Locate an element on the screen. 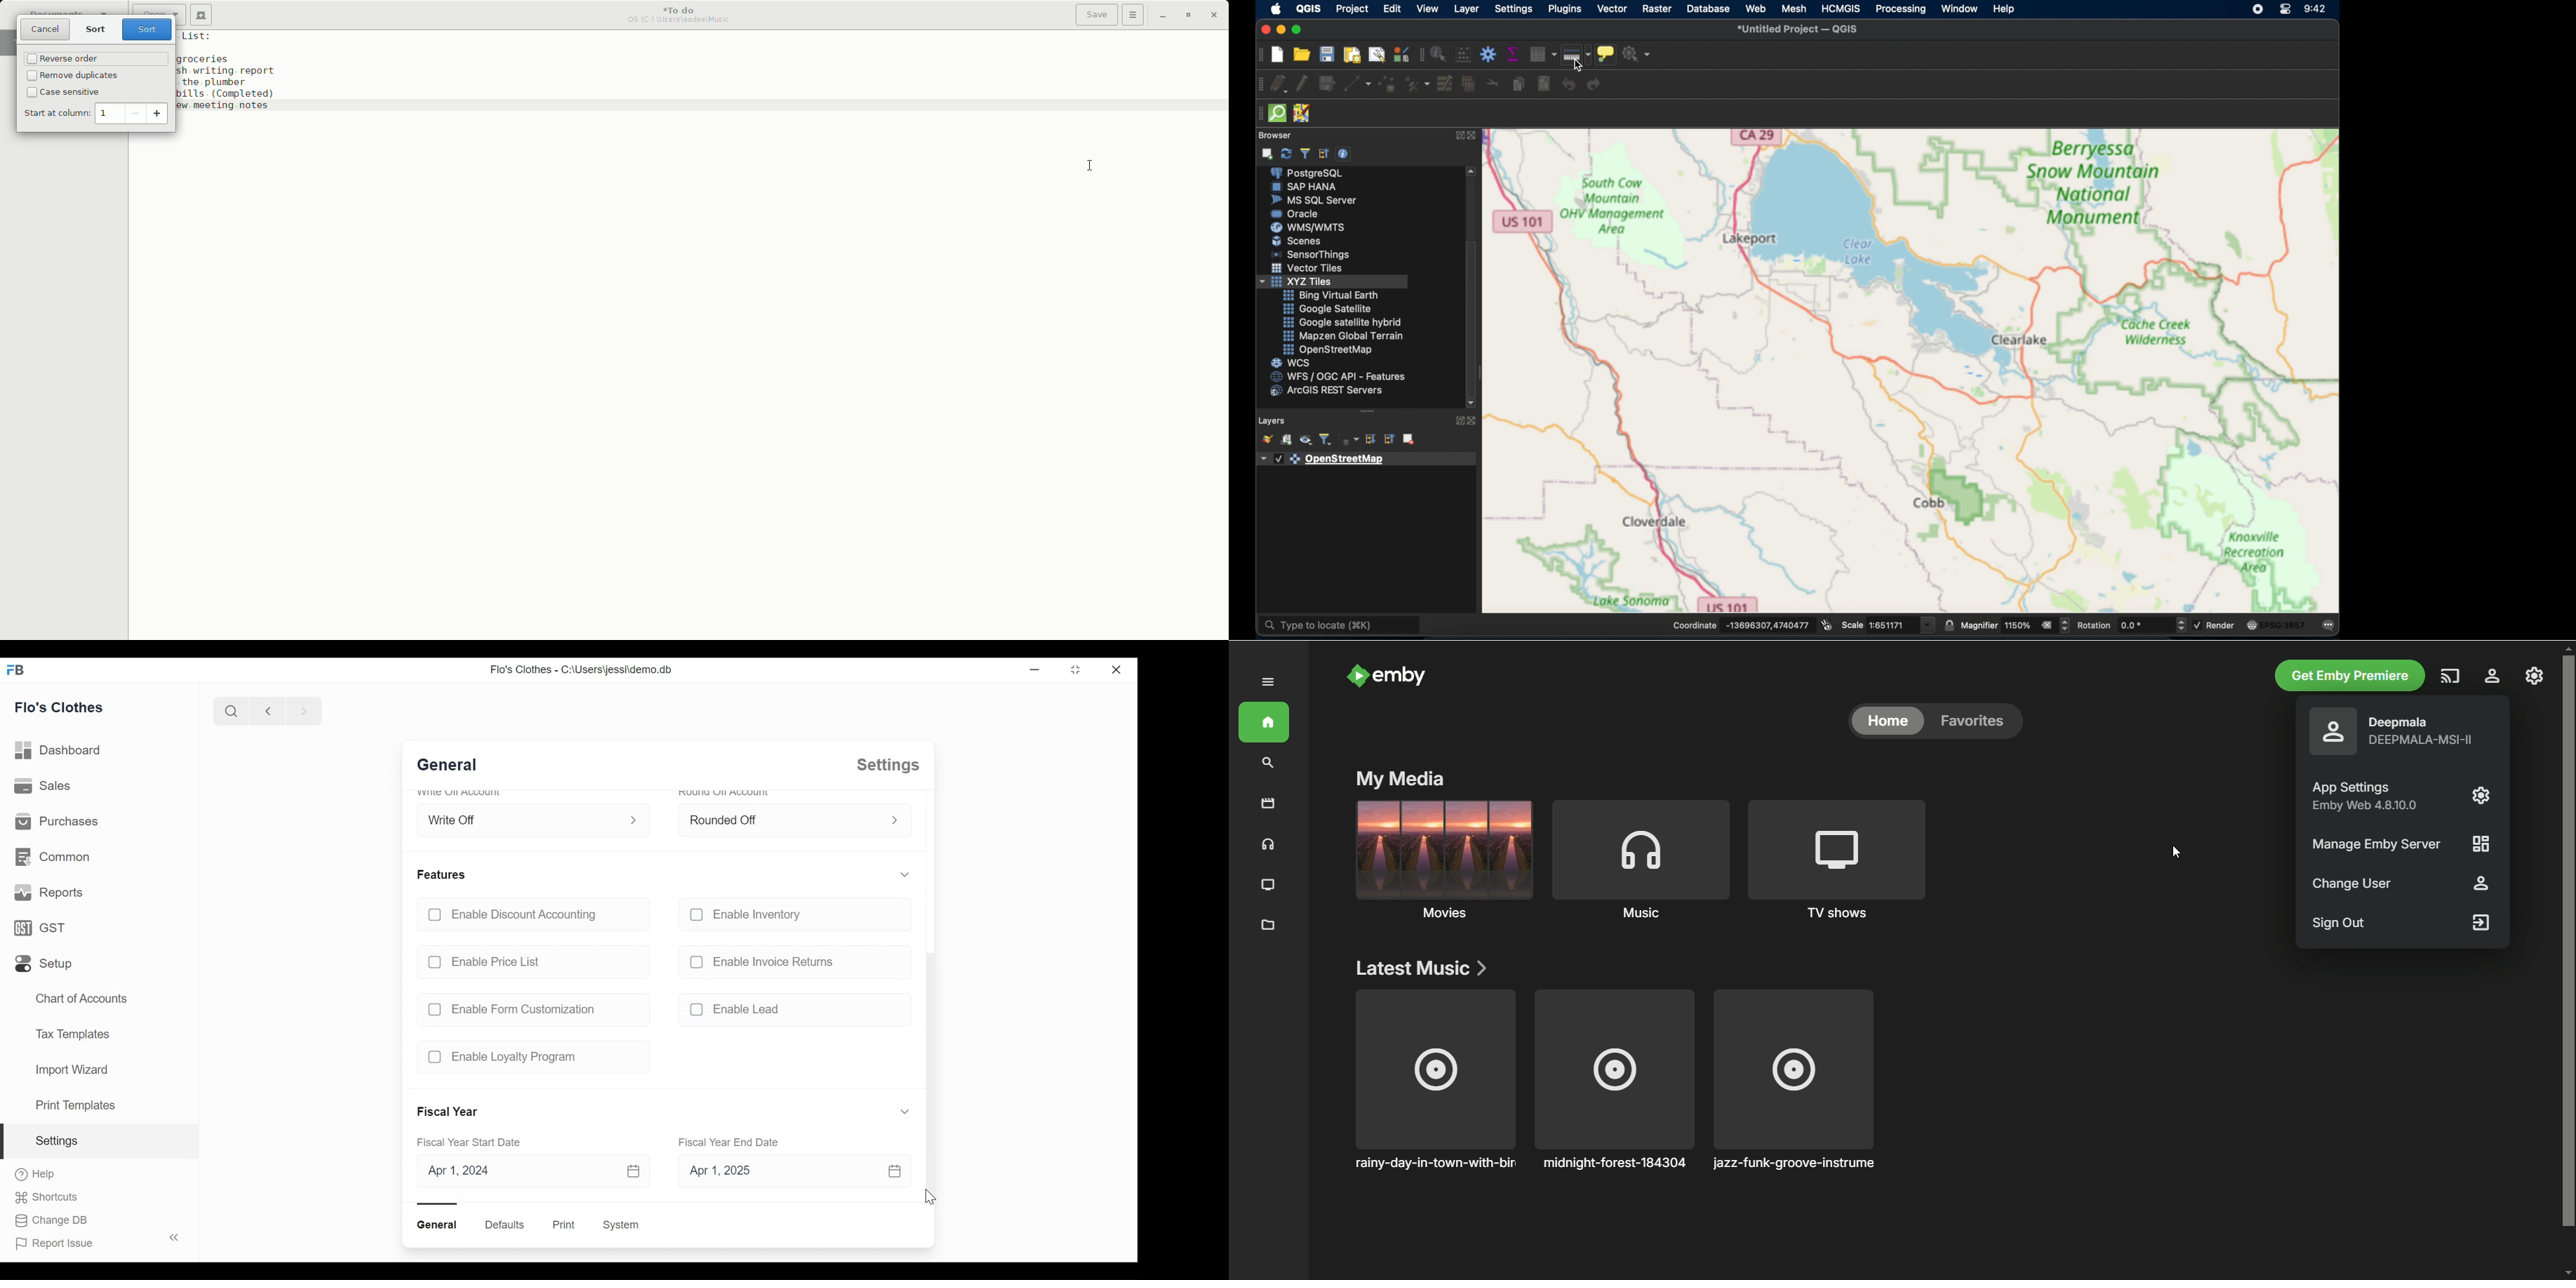 The width and height of the screenshot is (2576, 1288). Fiscal Year End Date is located at coordinates (731, 1142).